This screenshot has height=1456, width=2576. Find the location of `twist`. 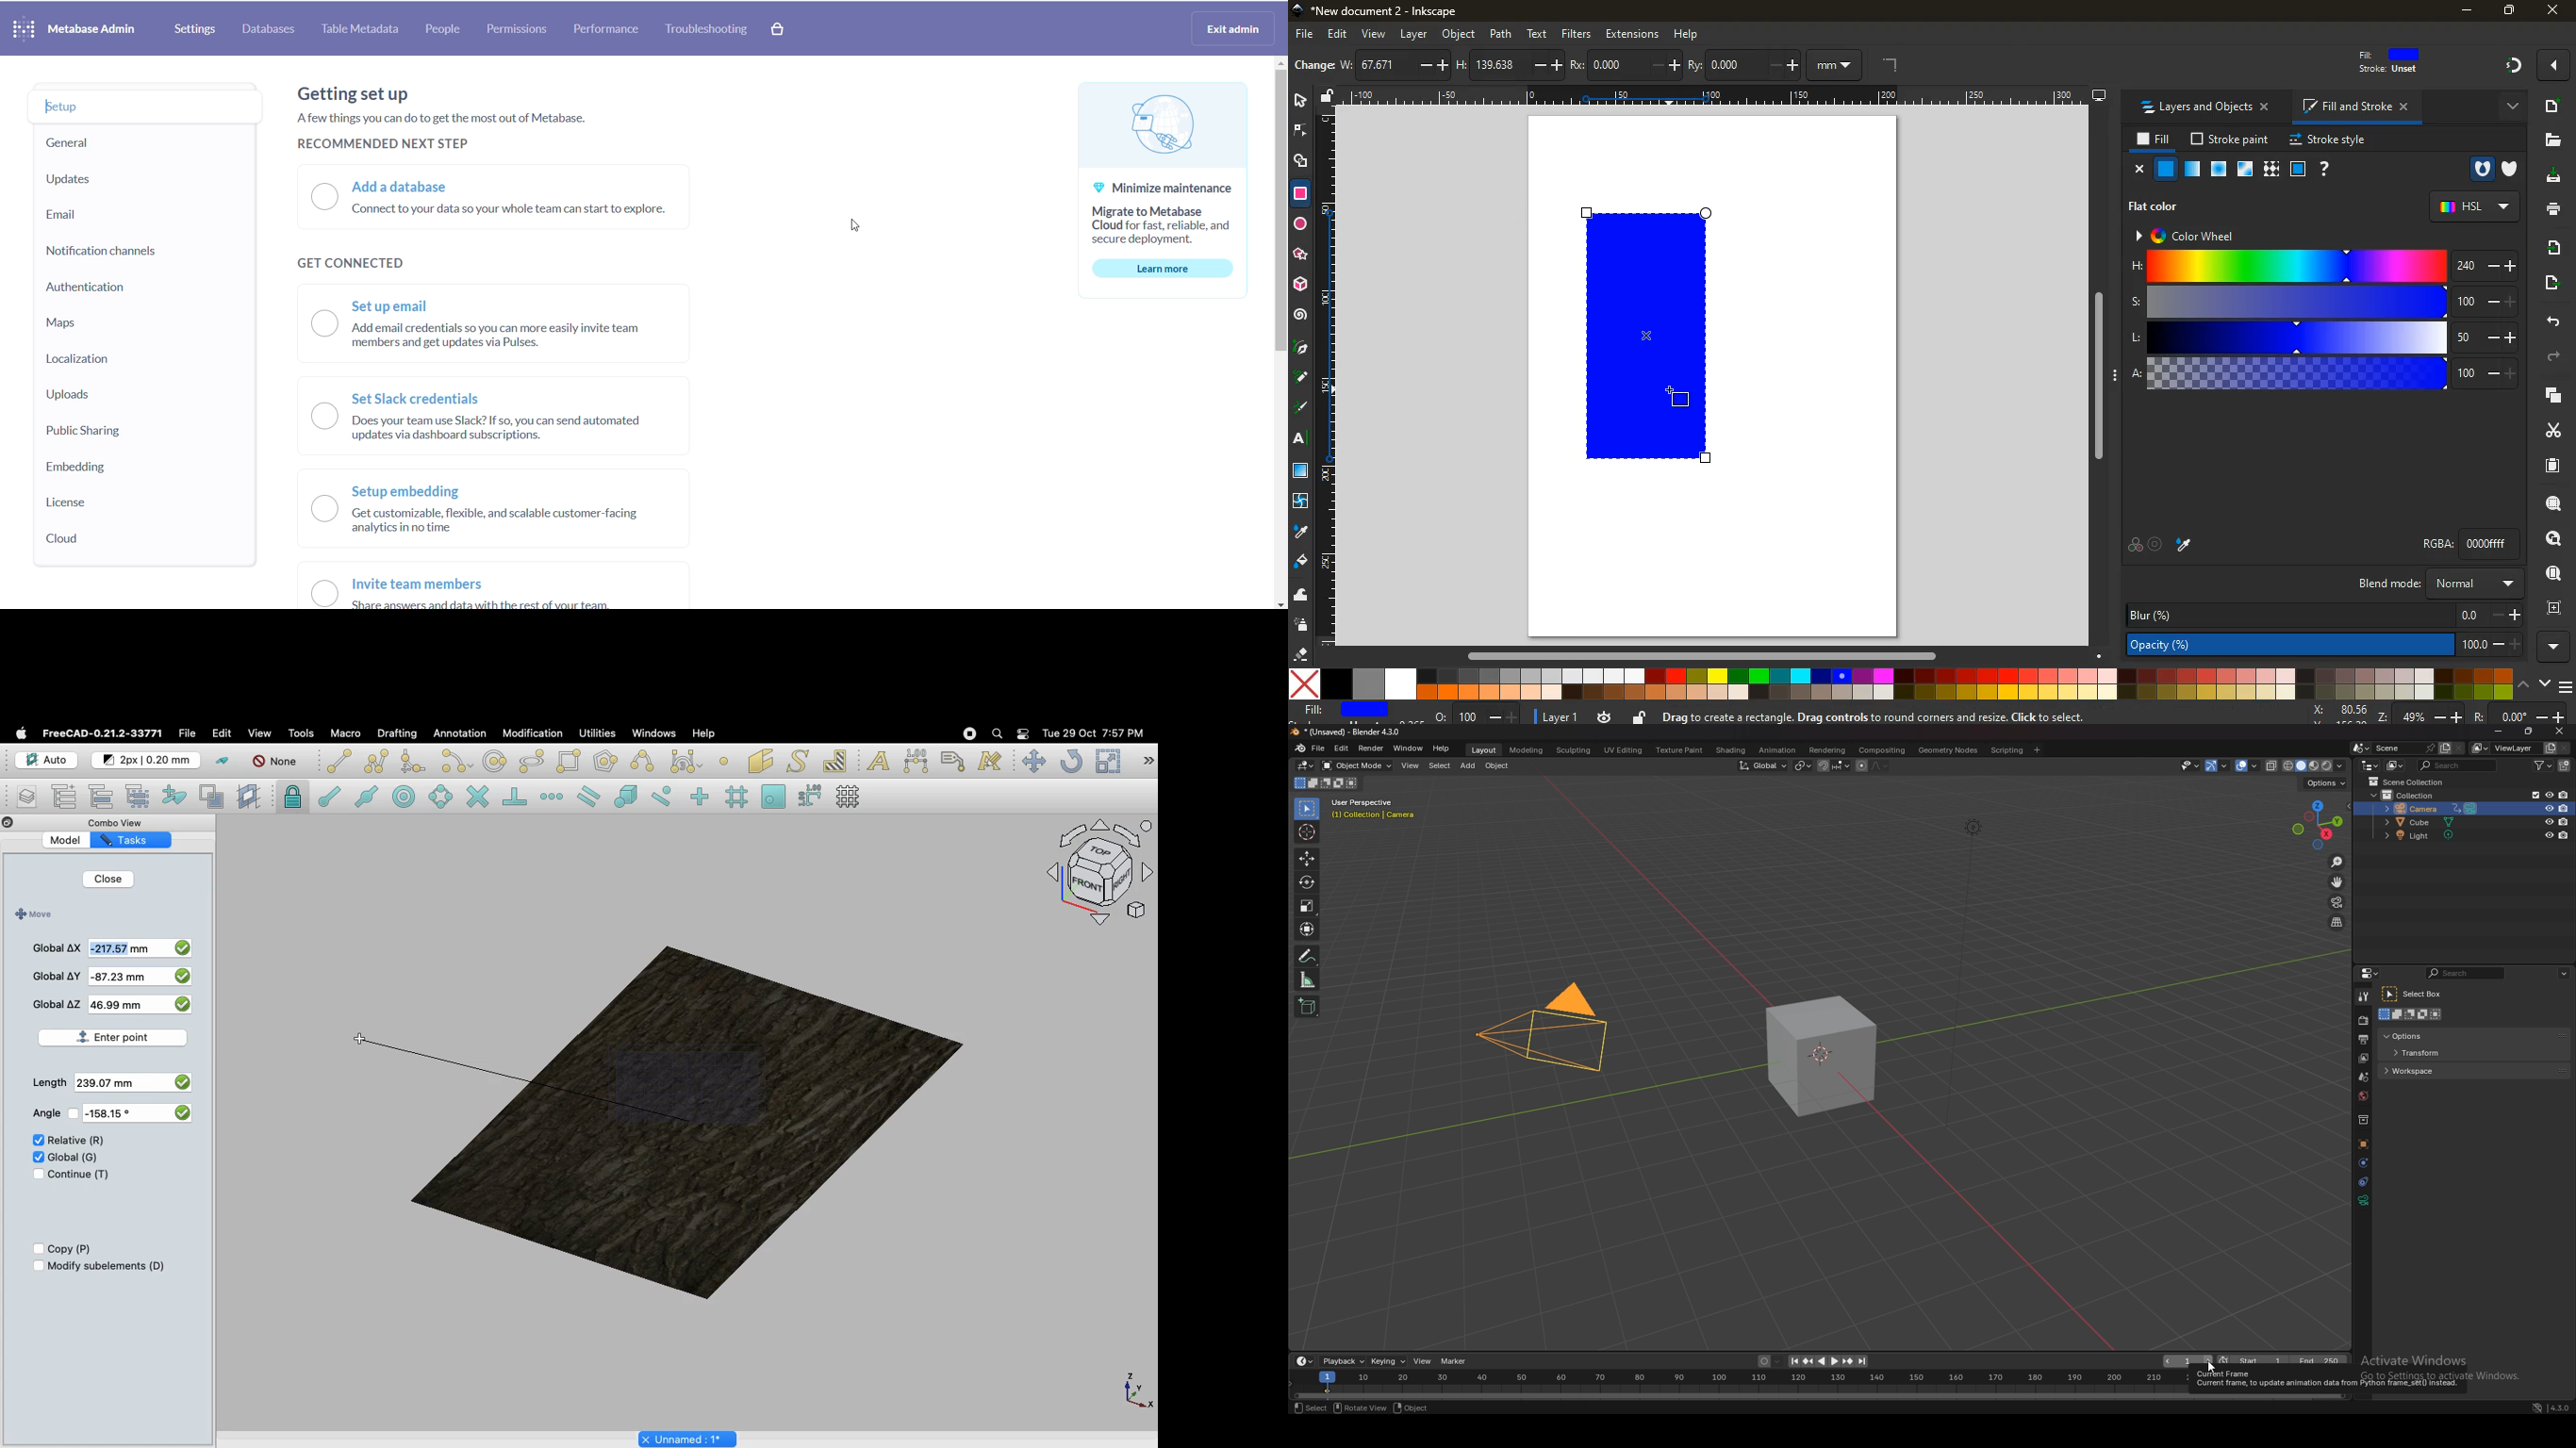

twist is located at coordinates (1302, 502).